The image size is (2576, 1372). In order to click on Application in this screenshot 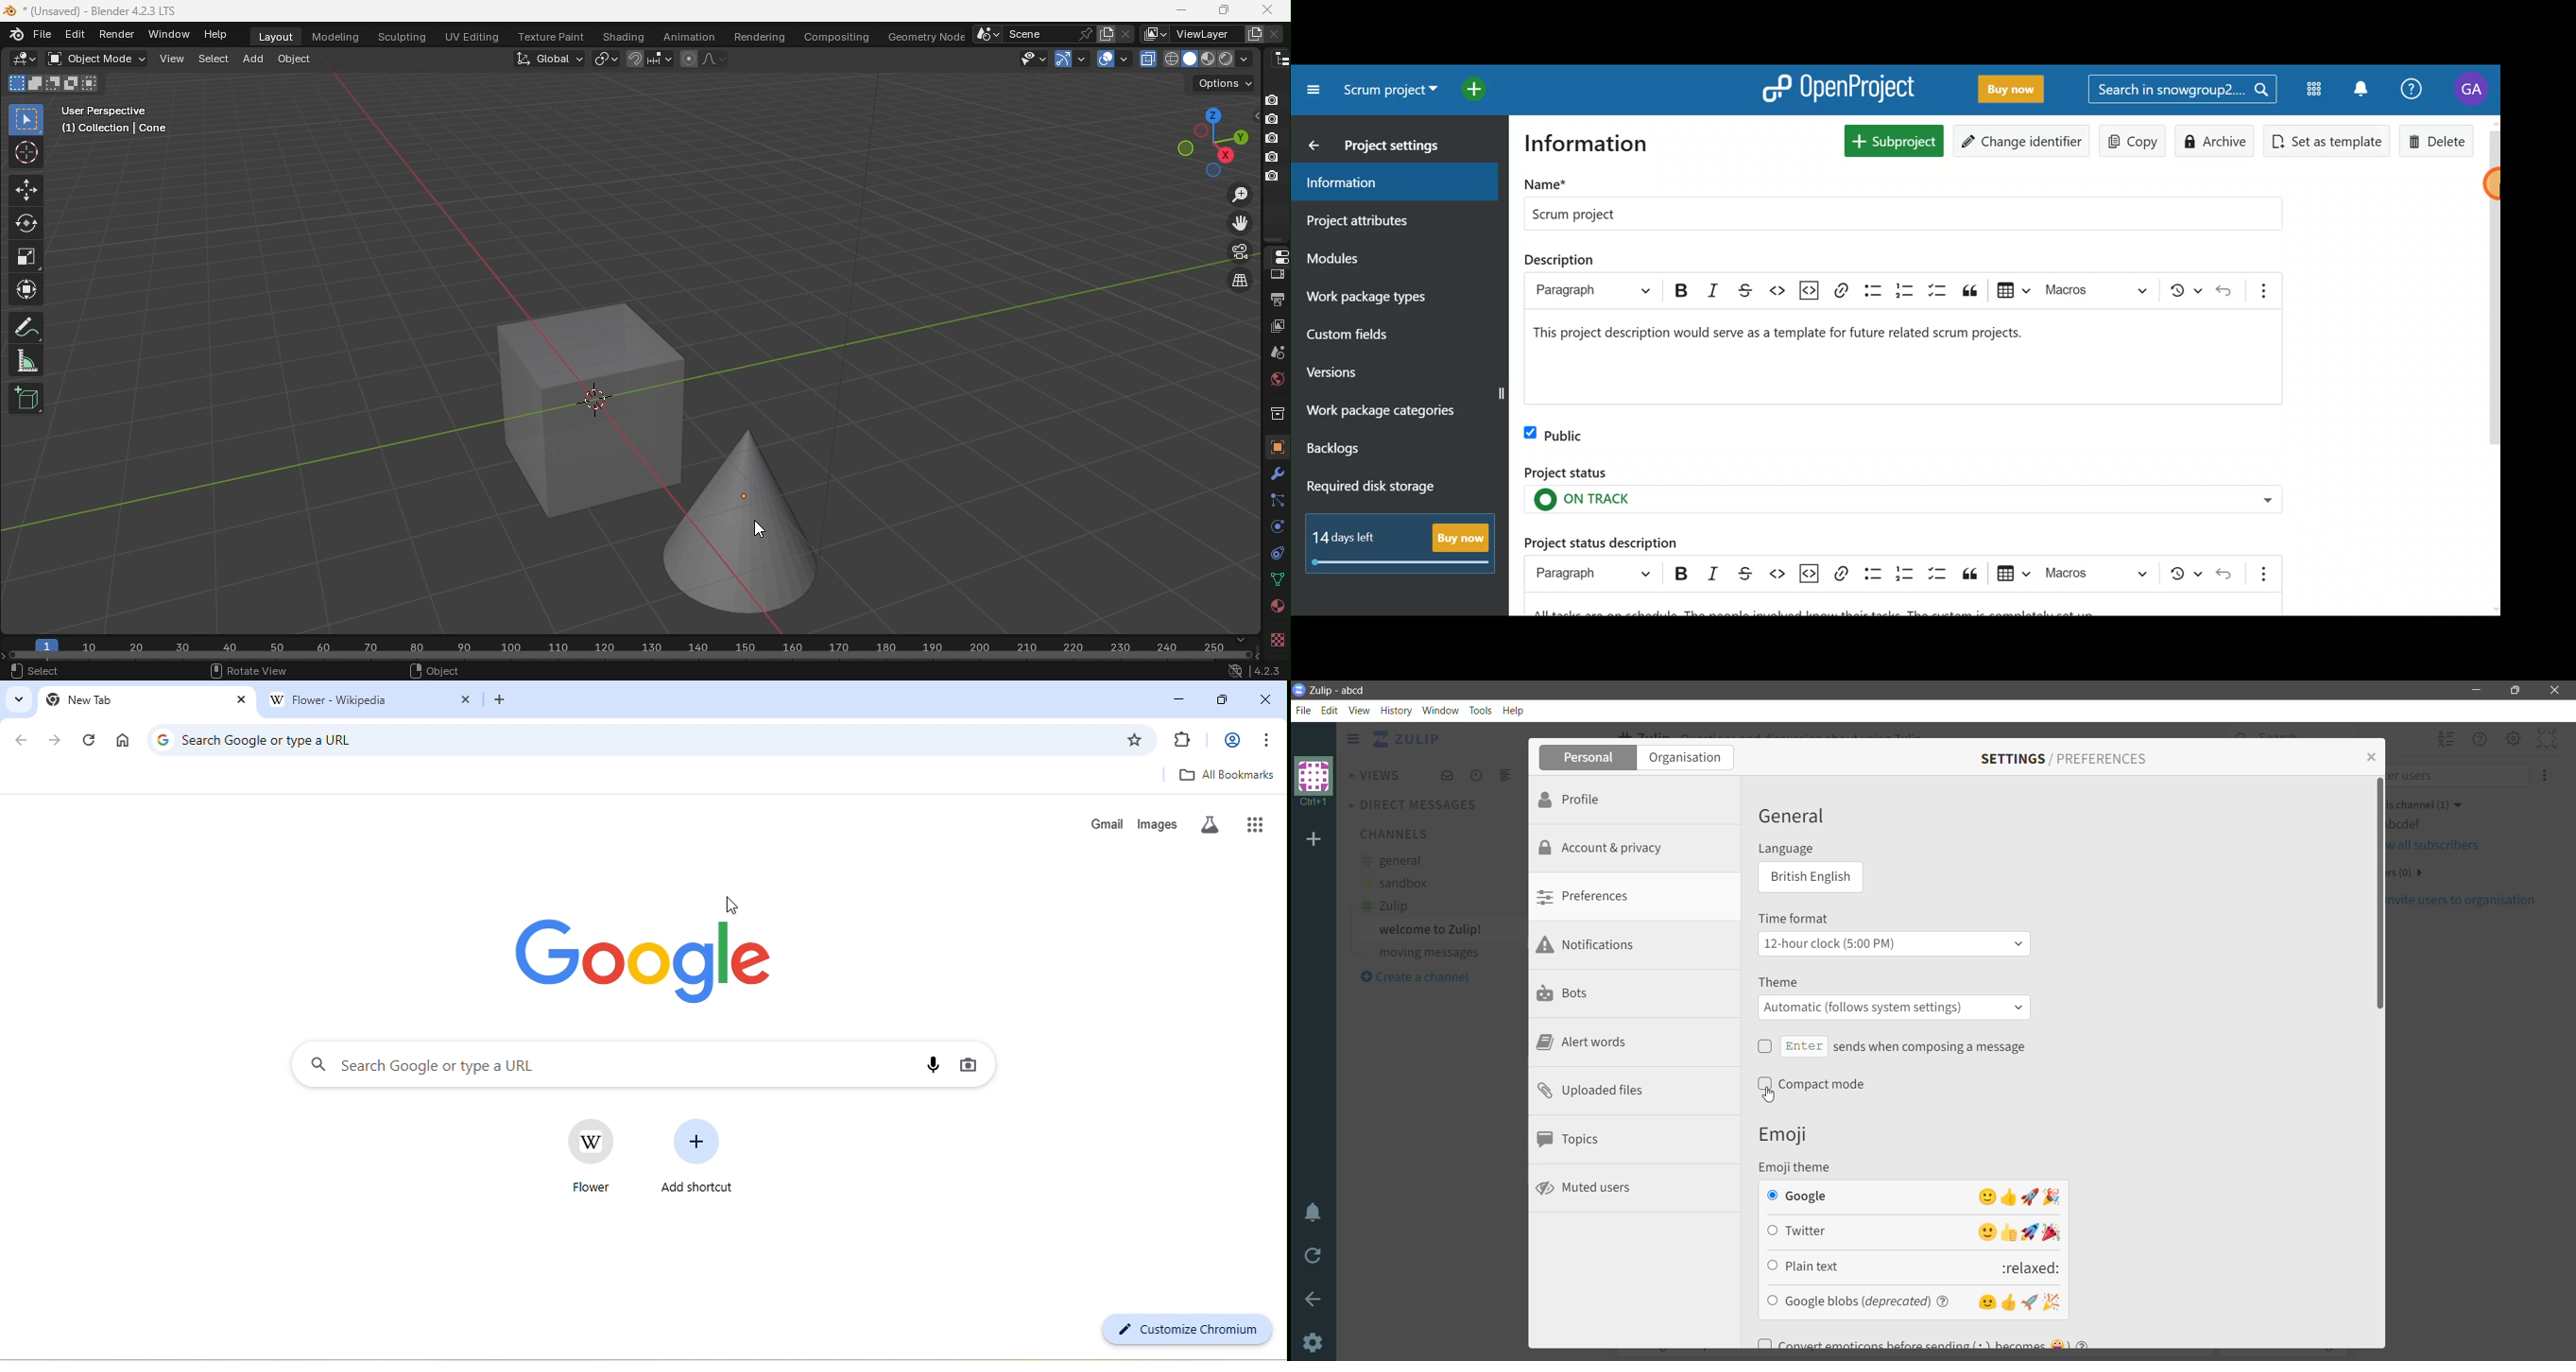, I will do `click(1409, 740)`.